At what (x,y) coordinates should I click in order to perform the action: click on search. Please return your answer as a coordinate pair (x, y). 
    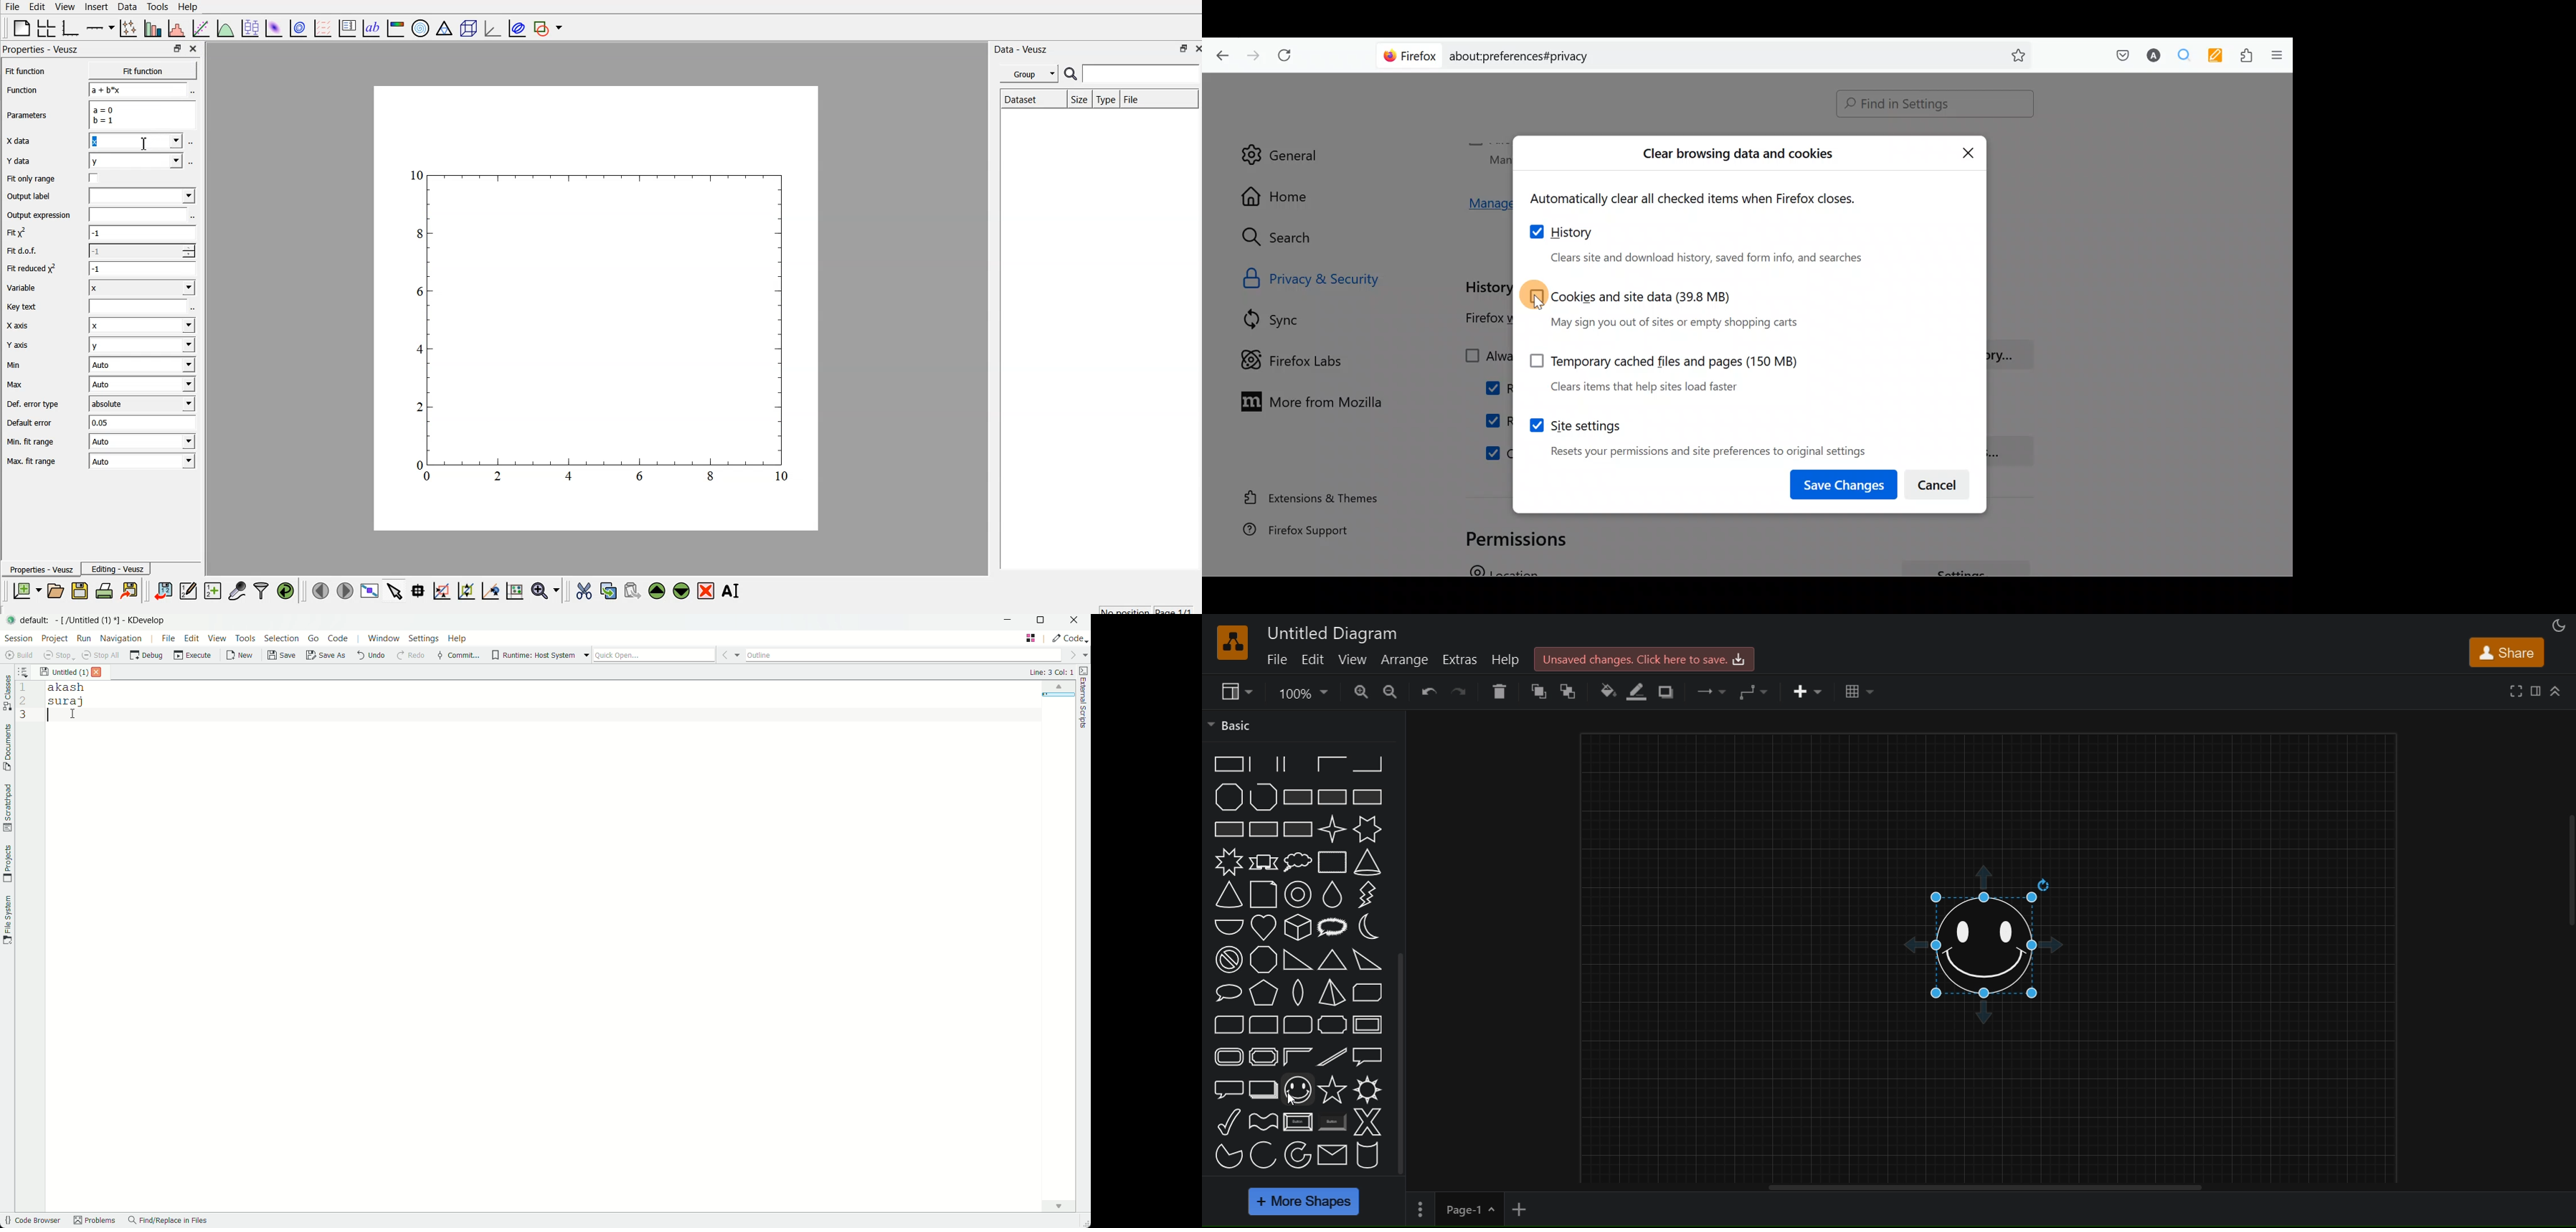
    Looking at the image, I should click on (1071, 75).